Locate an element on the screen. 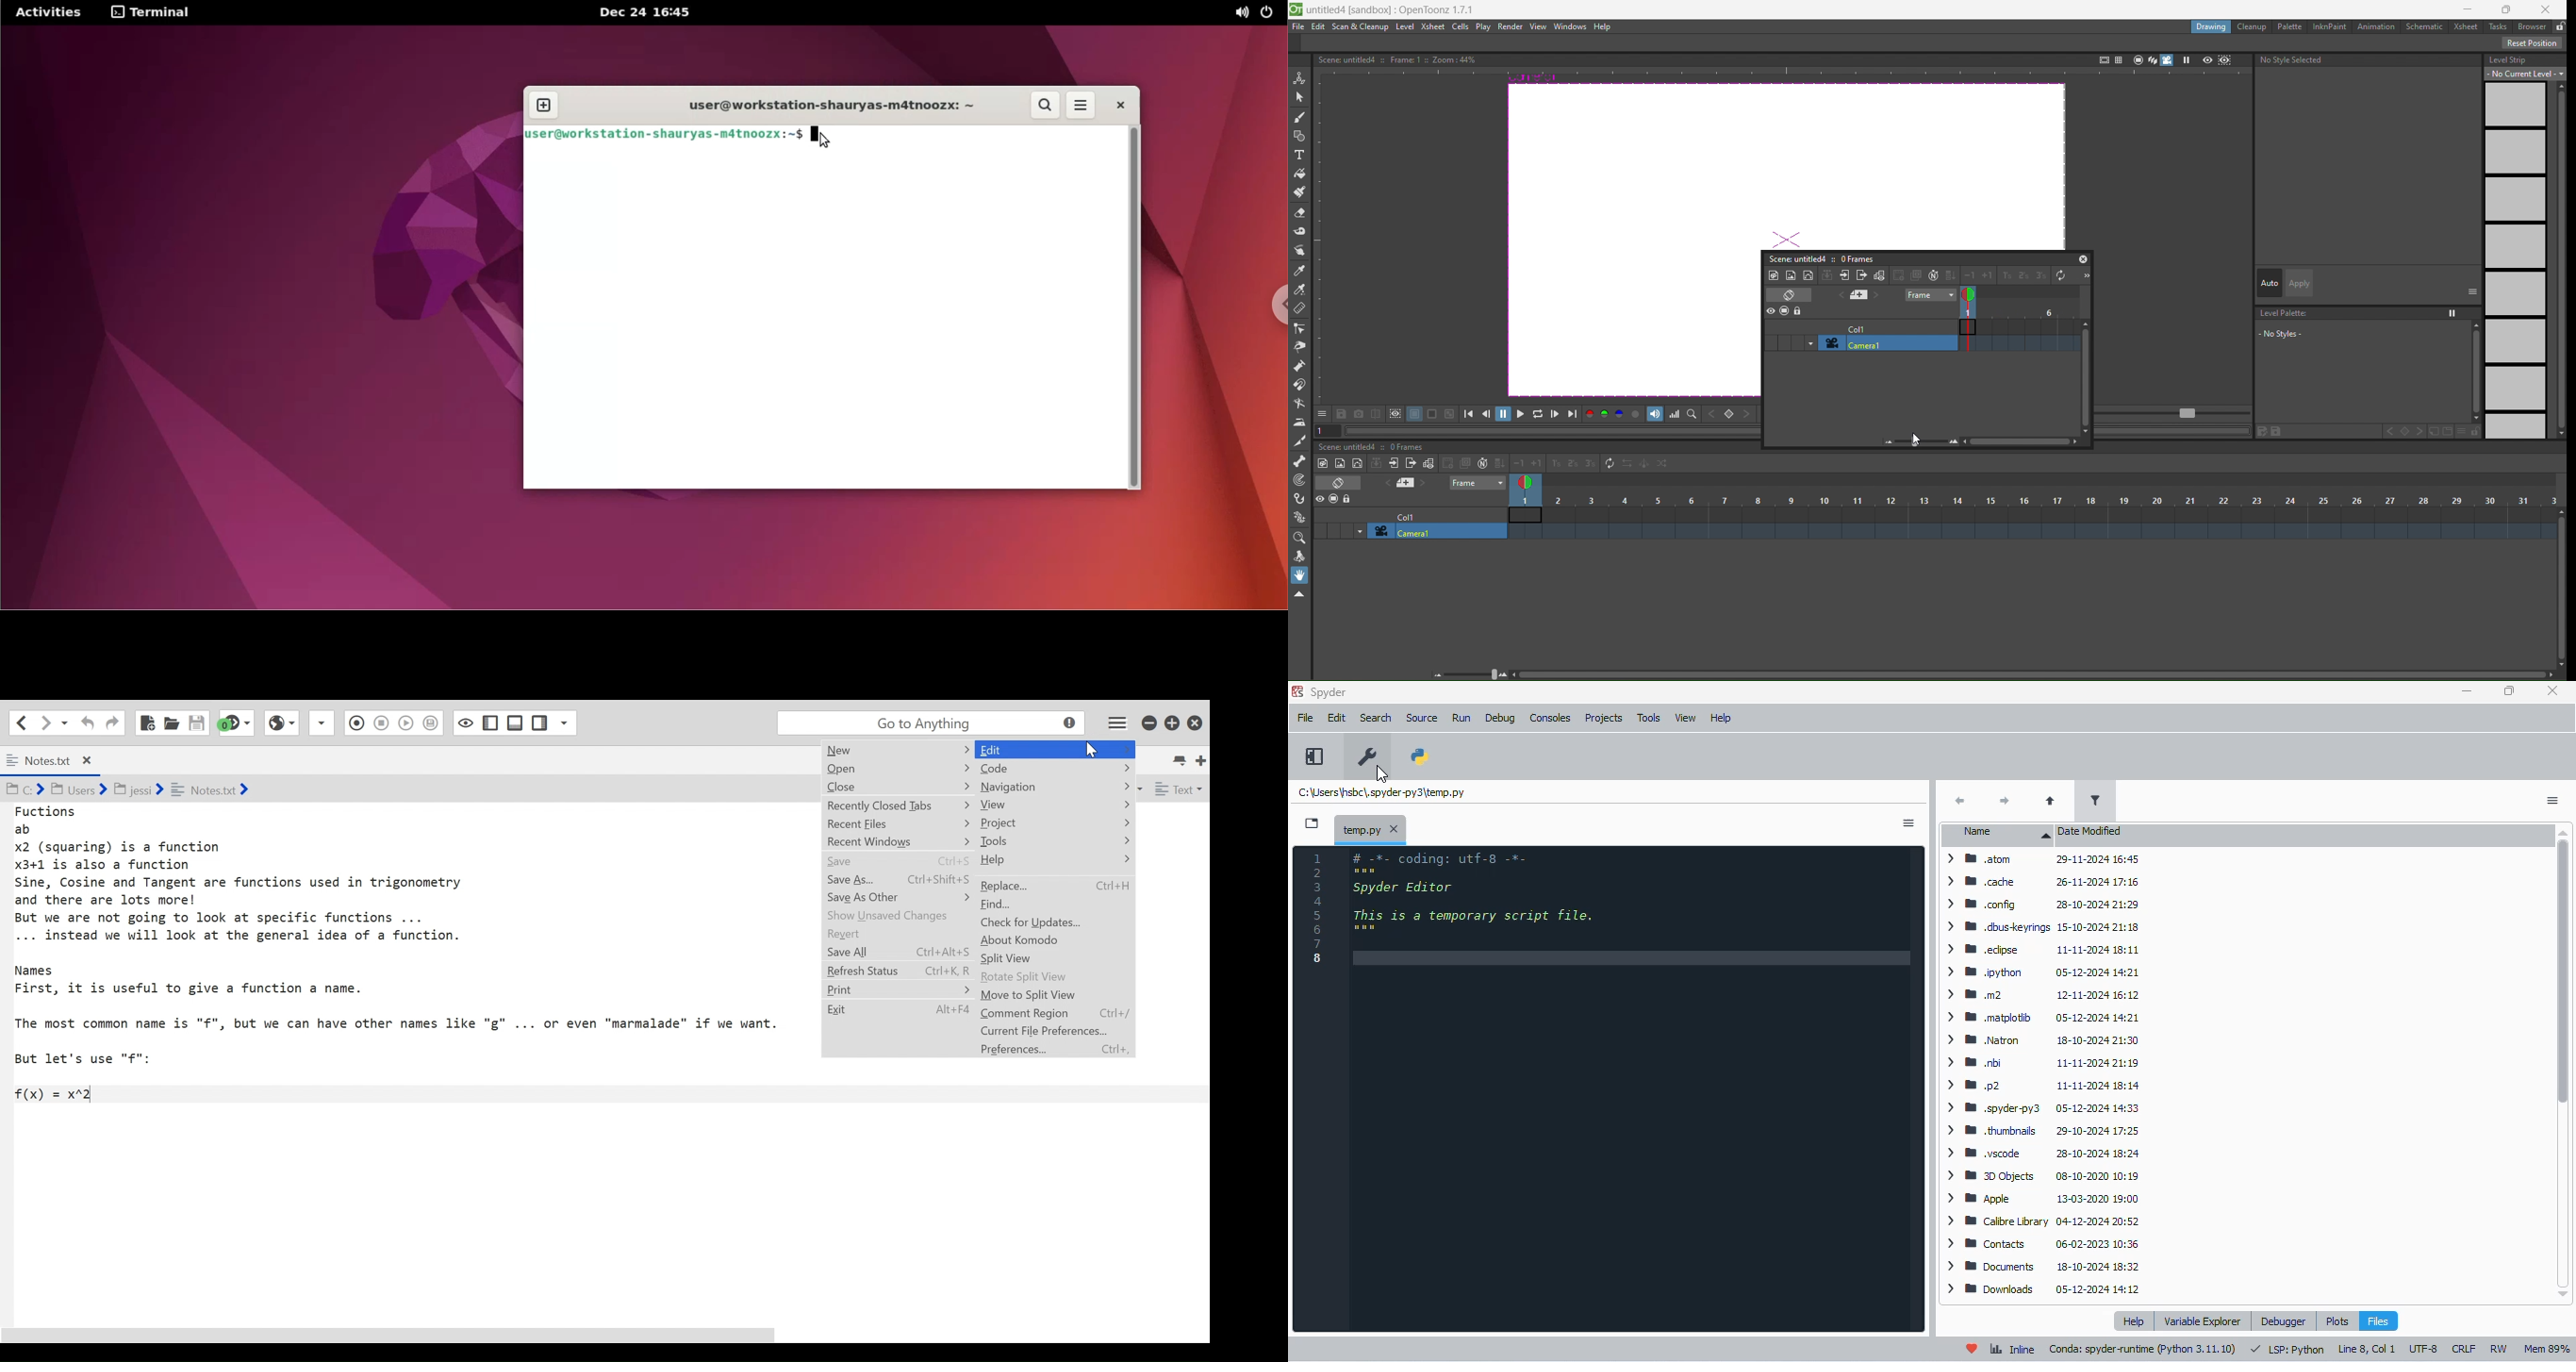 This screenshot has height=1372, width=2576. PYTHONPATH manager is located at coordinates (1423, 757).